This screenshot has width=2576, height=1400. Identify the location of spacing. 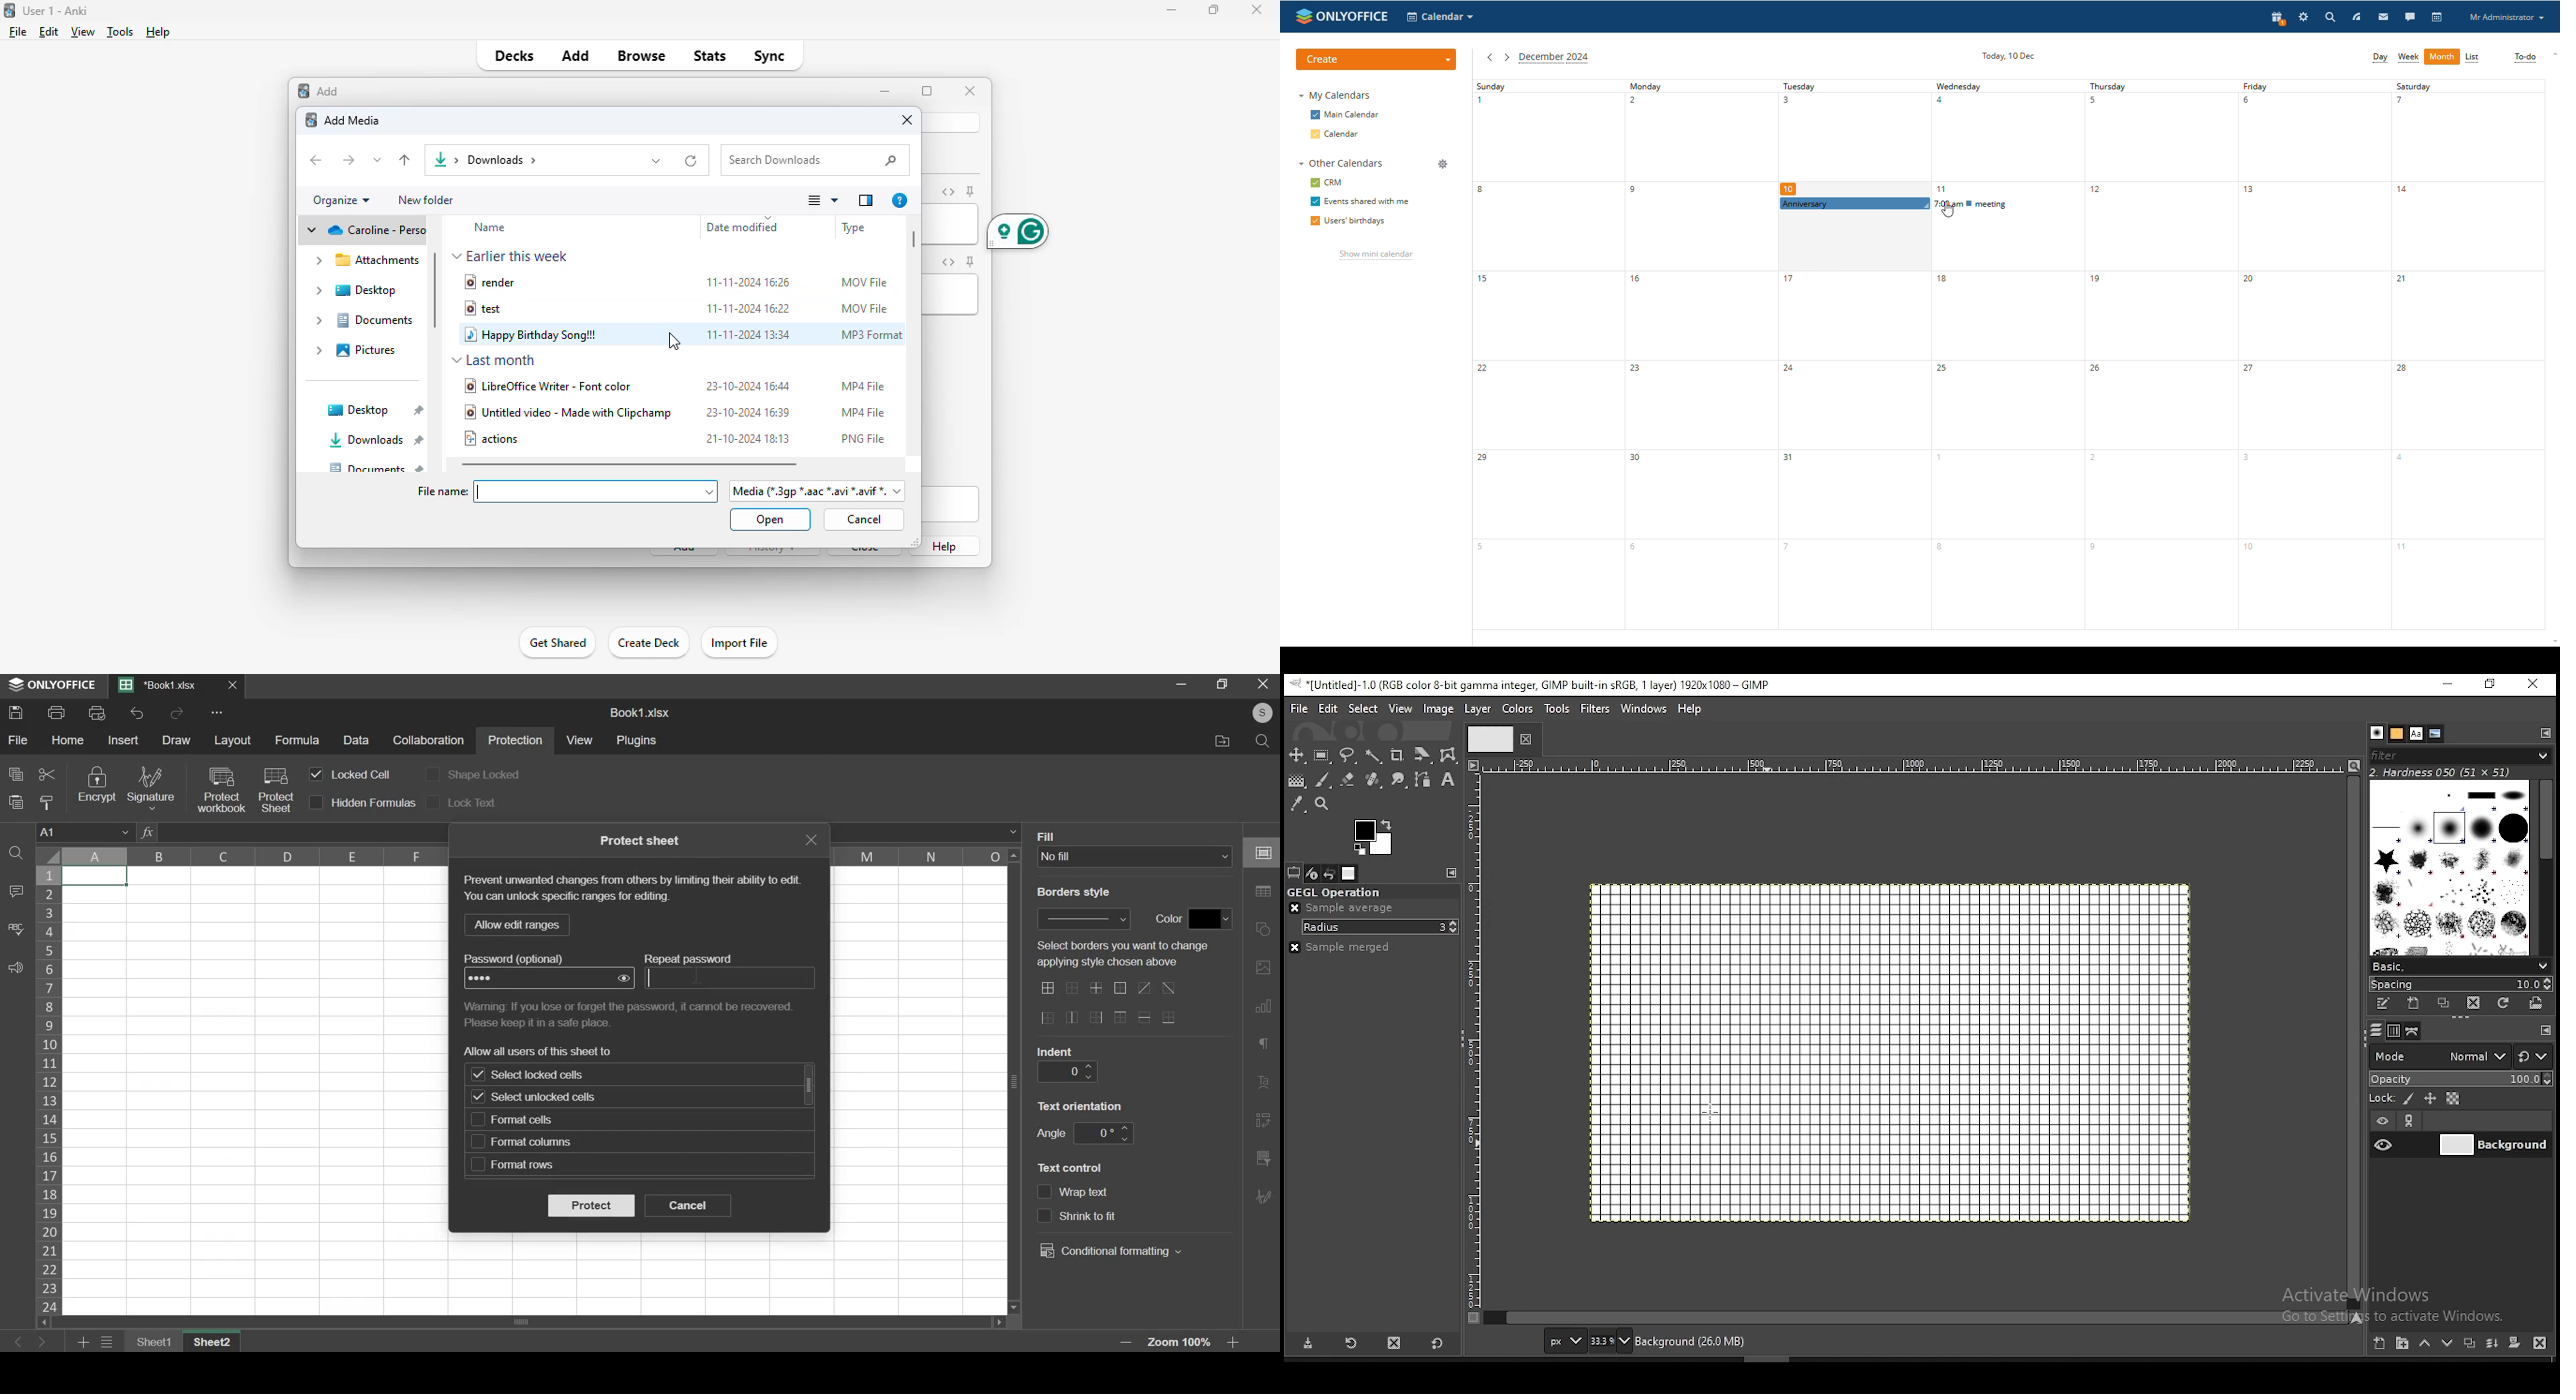
(2463, 986).